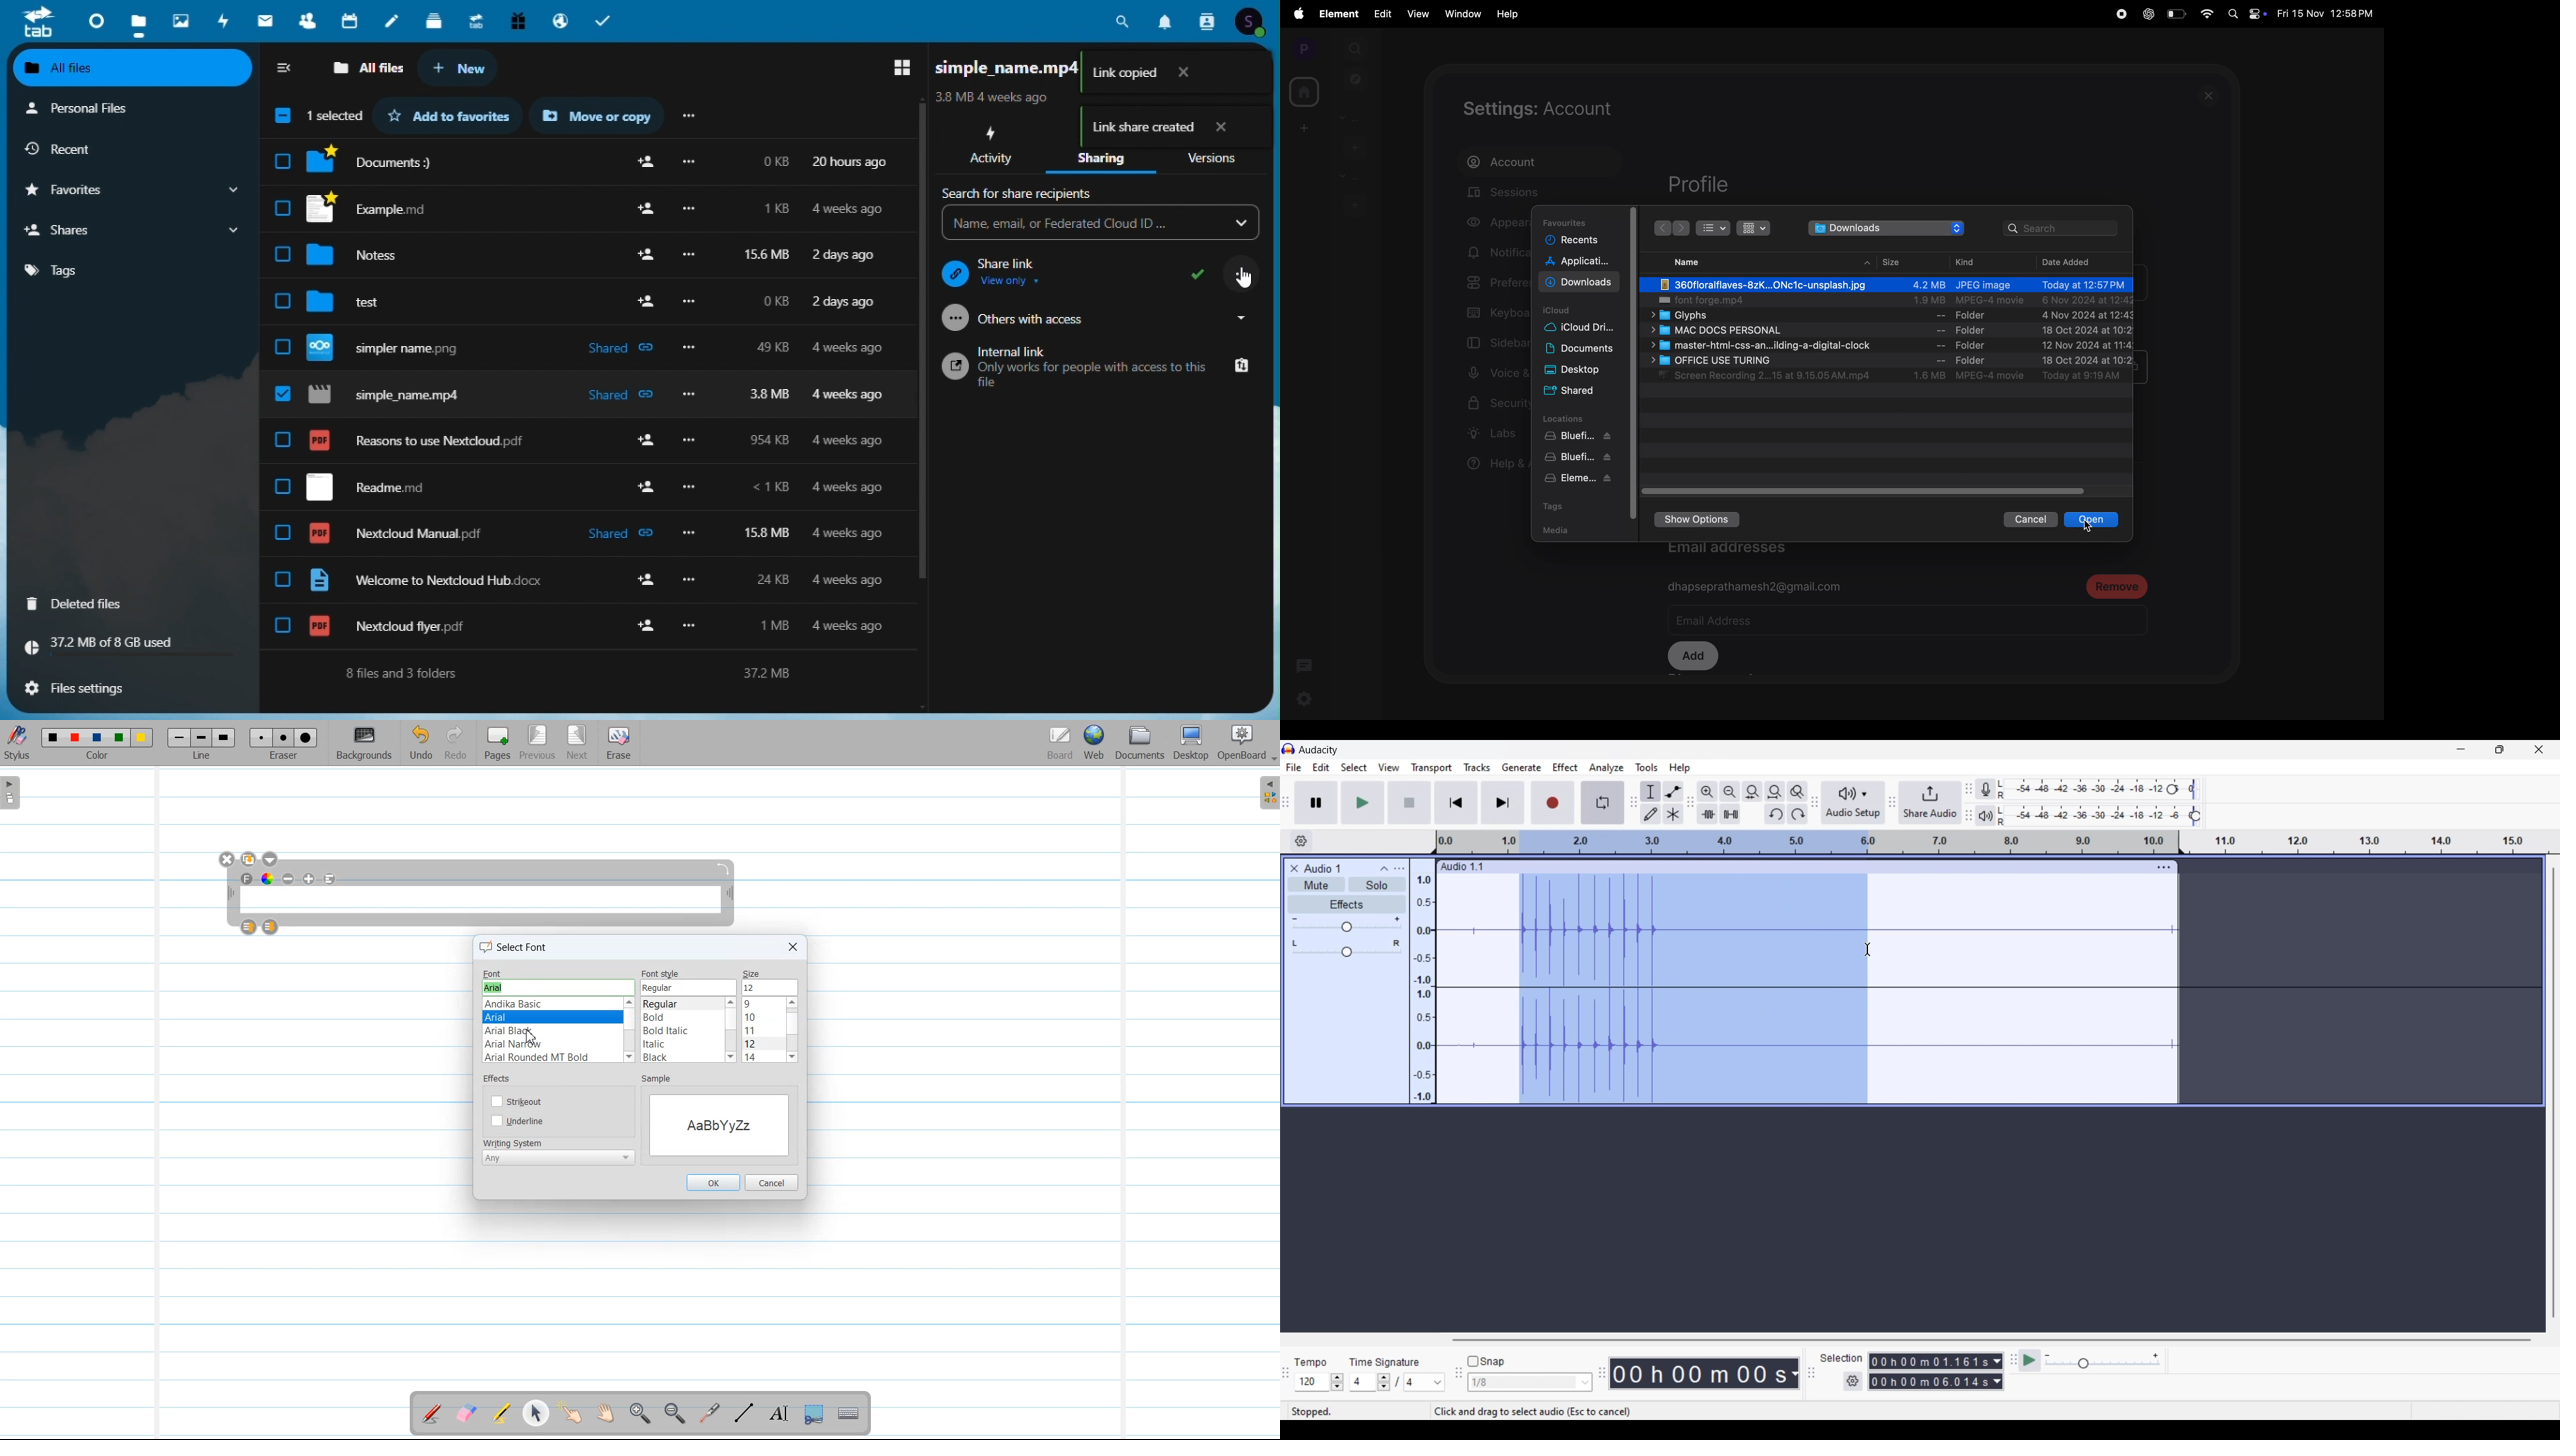 The image size is (2576, 1456). I want to click on Virtual Laser Pointer, so click(706, 1415).